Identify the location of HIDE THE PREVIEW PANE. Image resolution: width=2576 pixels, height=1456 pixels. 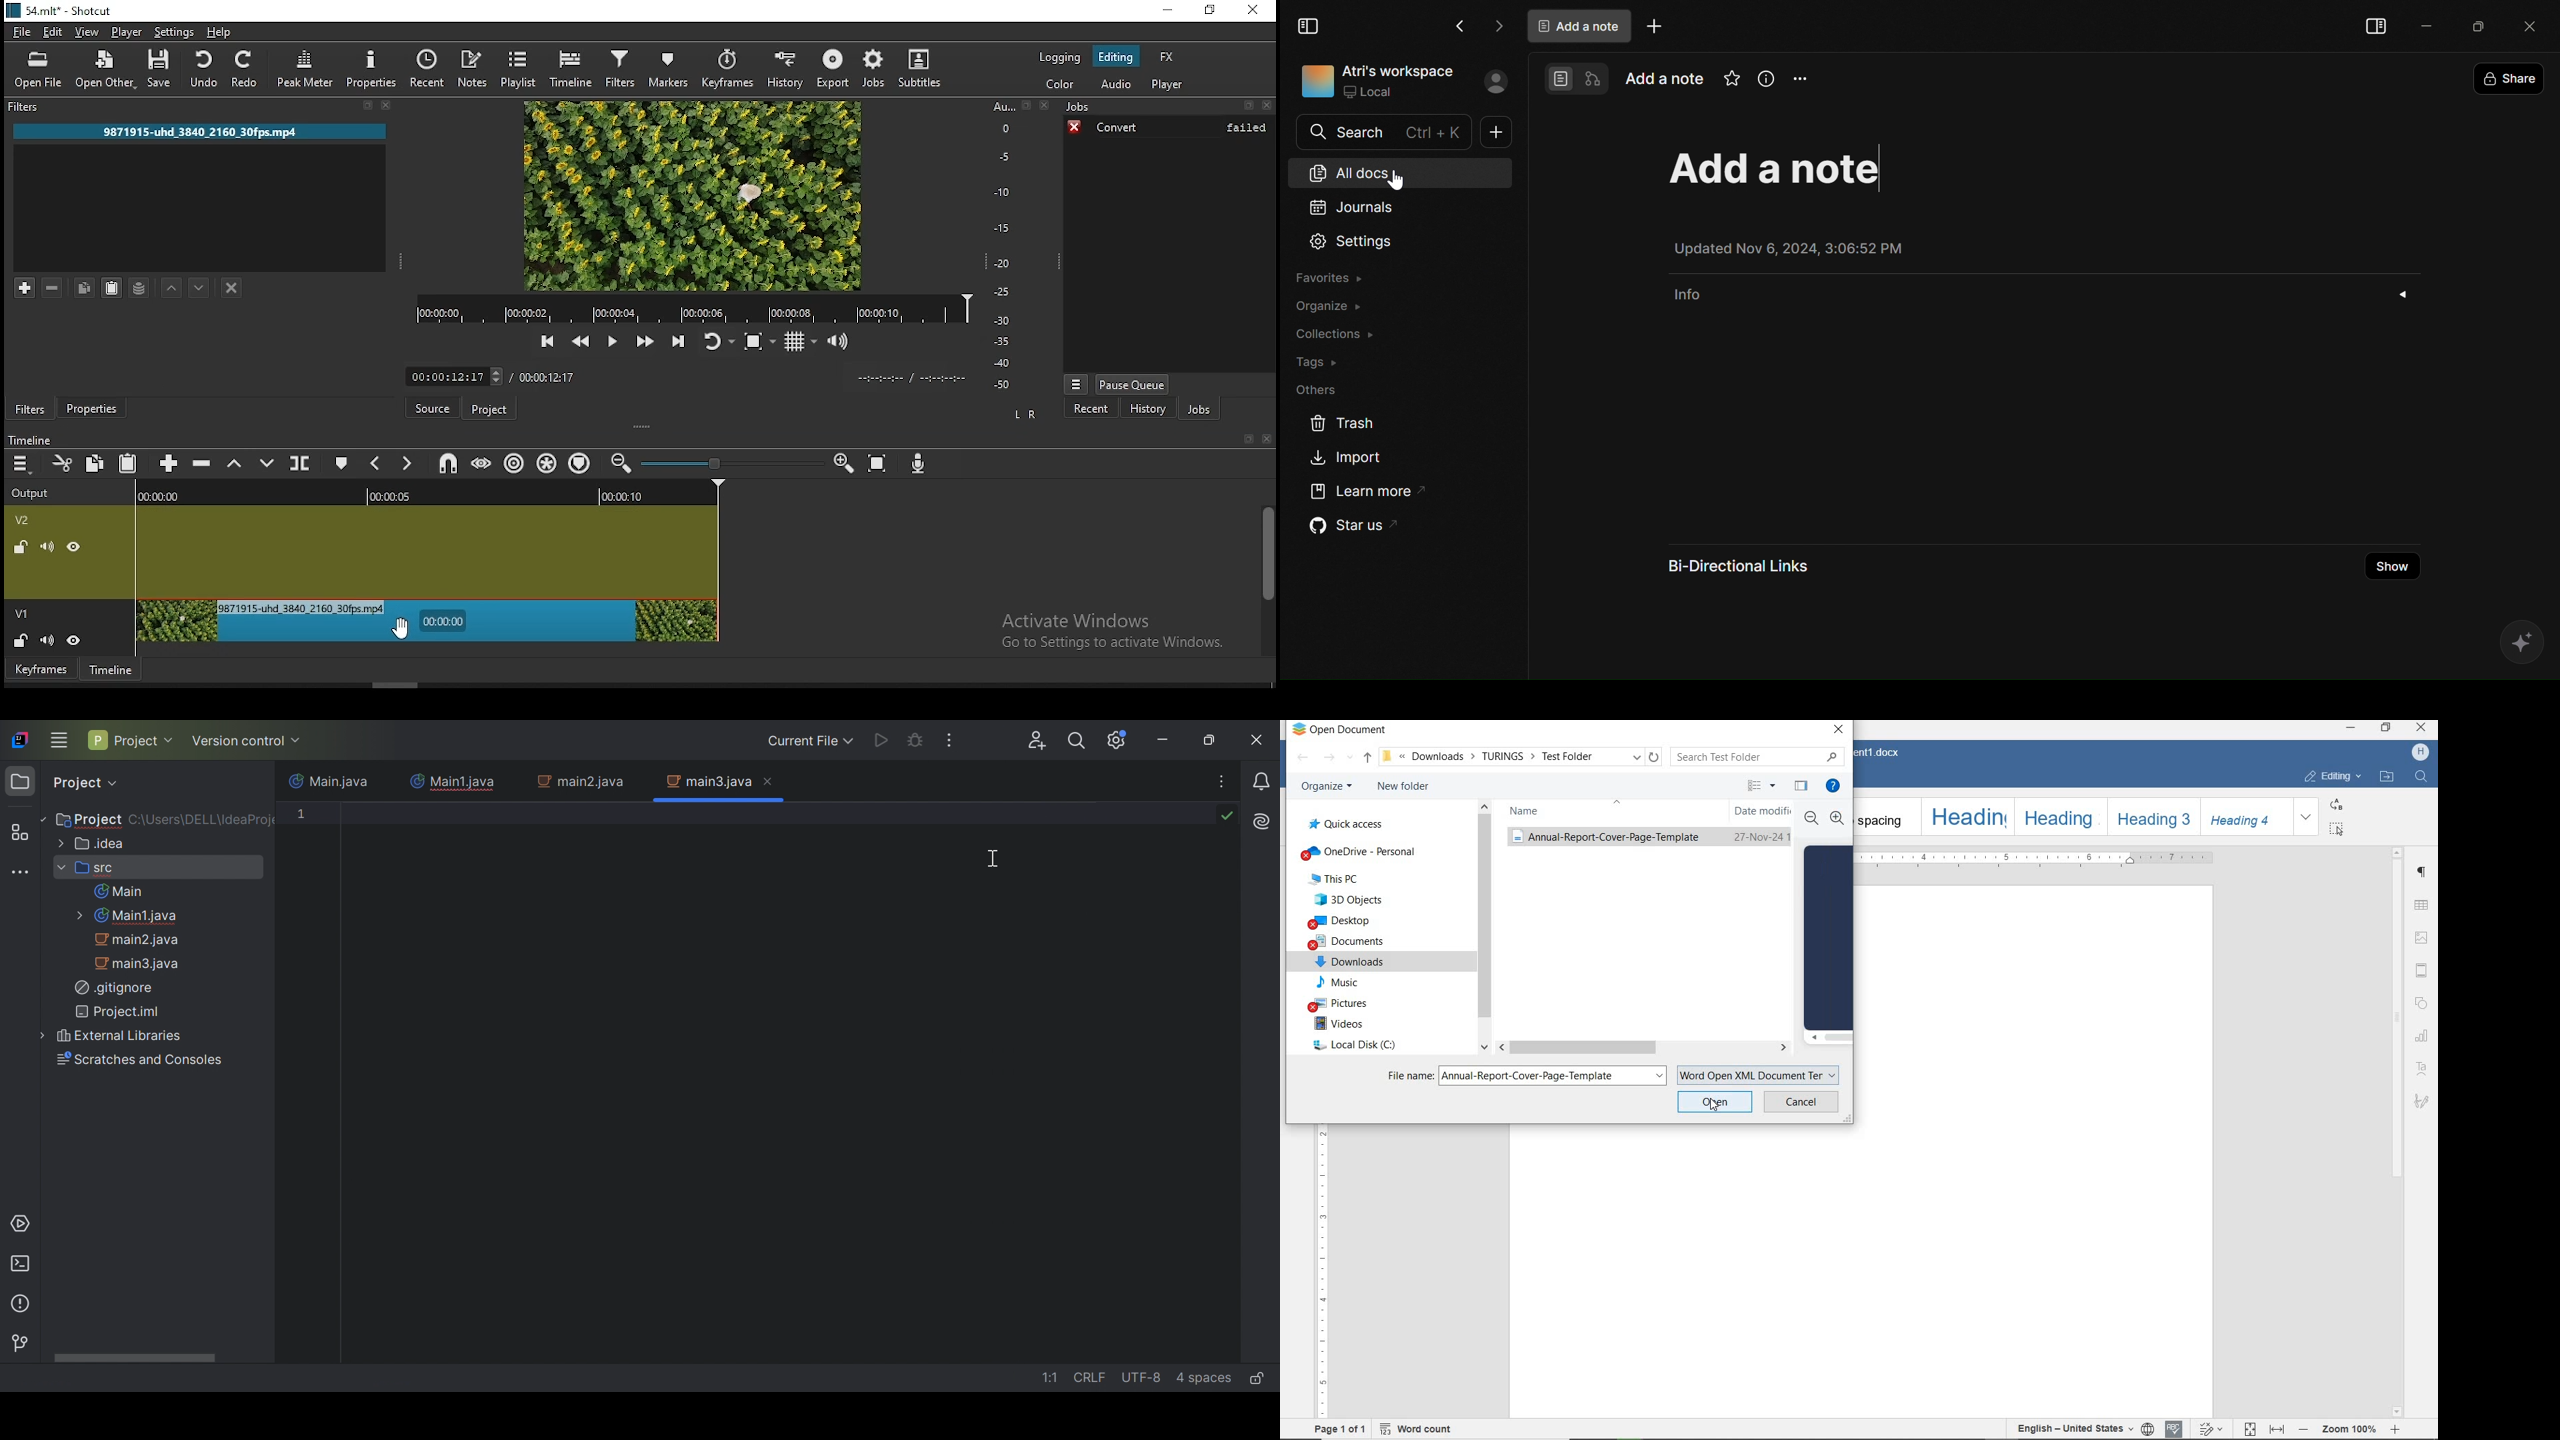
(1800, 786).